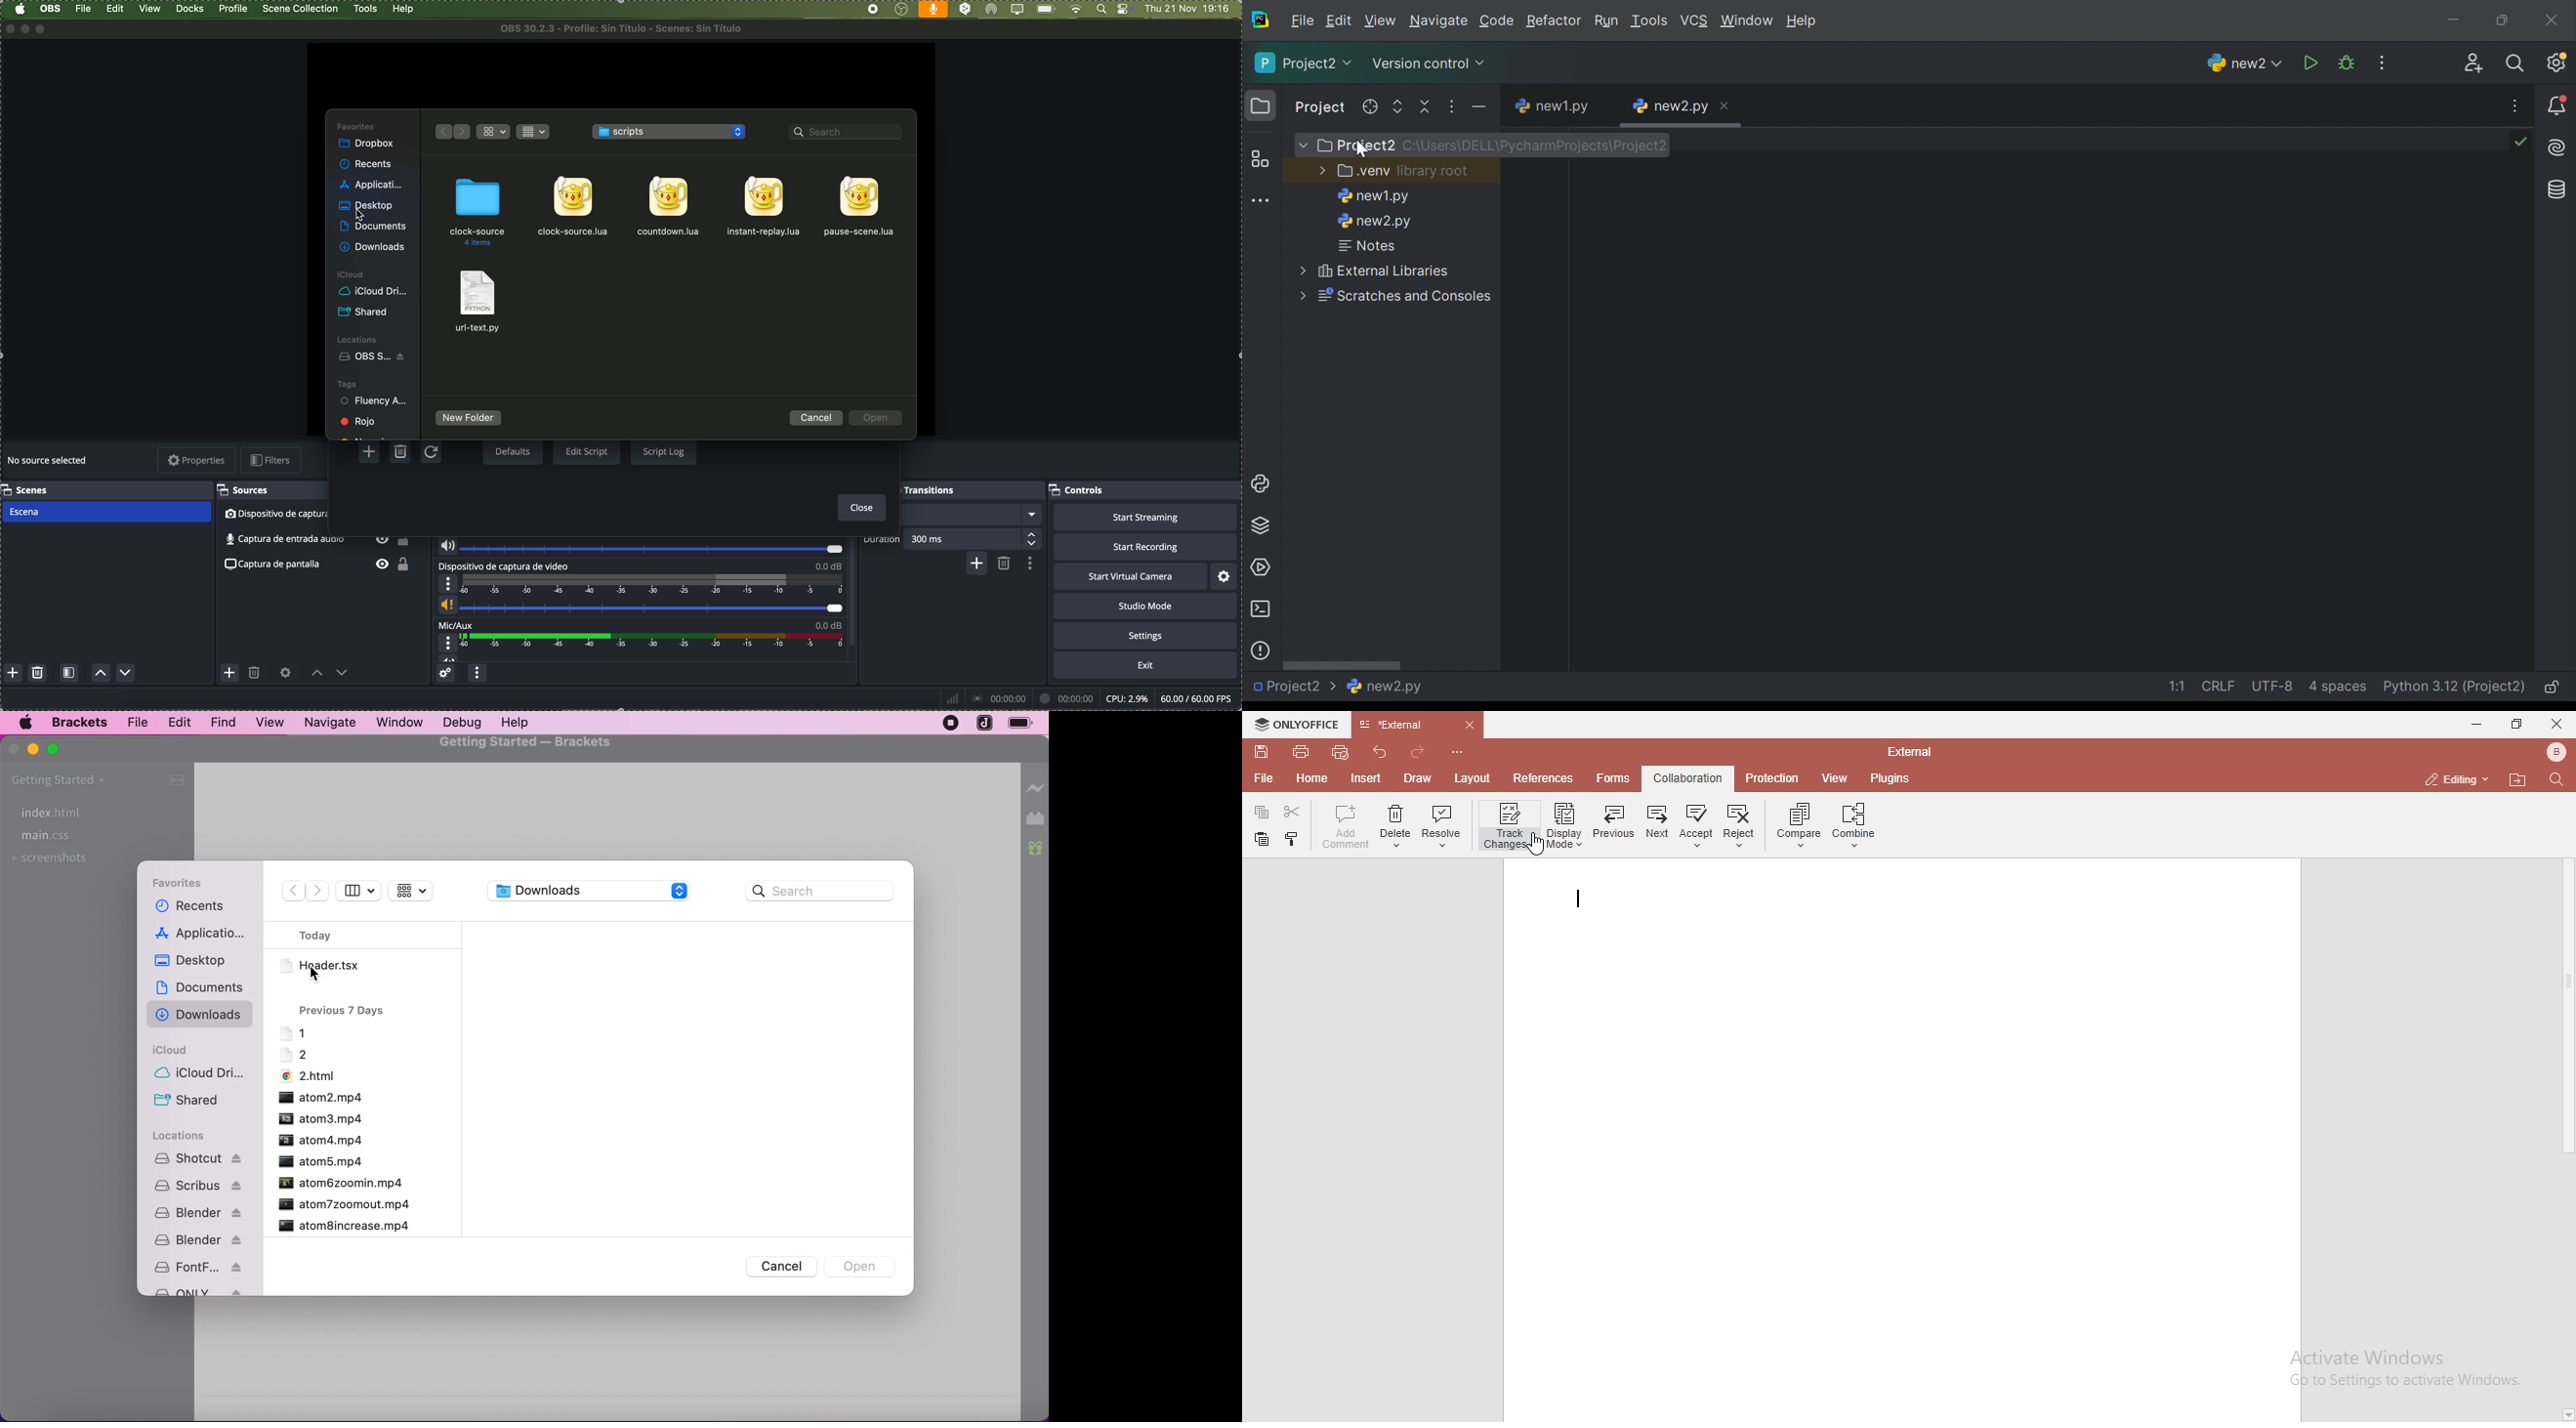  Describe the element at coordinates (2567, 801) in the screenshot. I see `page up` at that location.